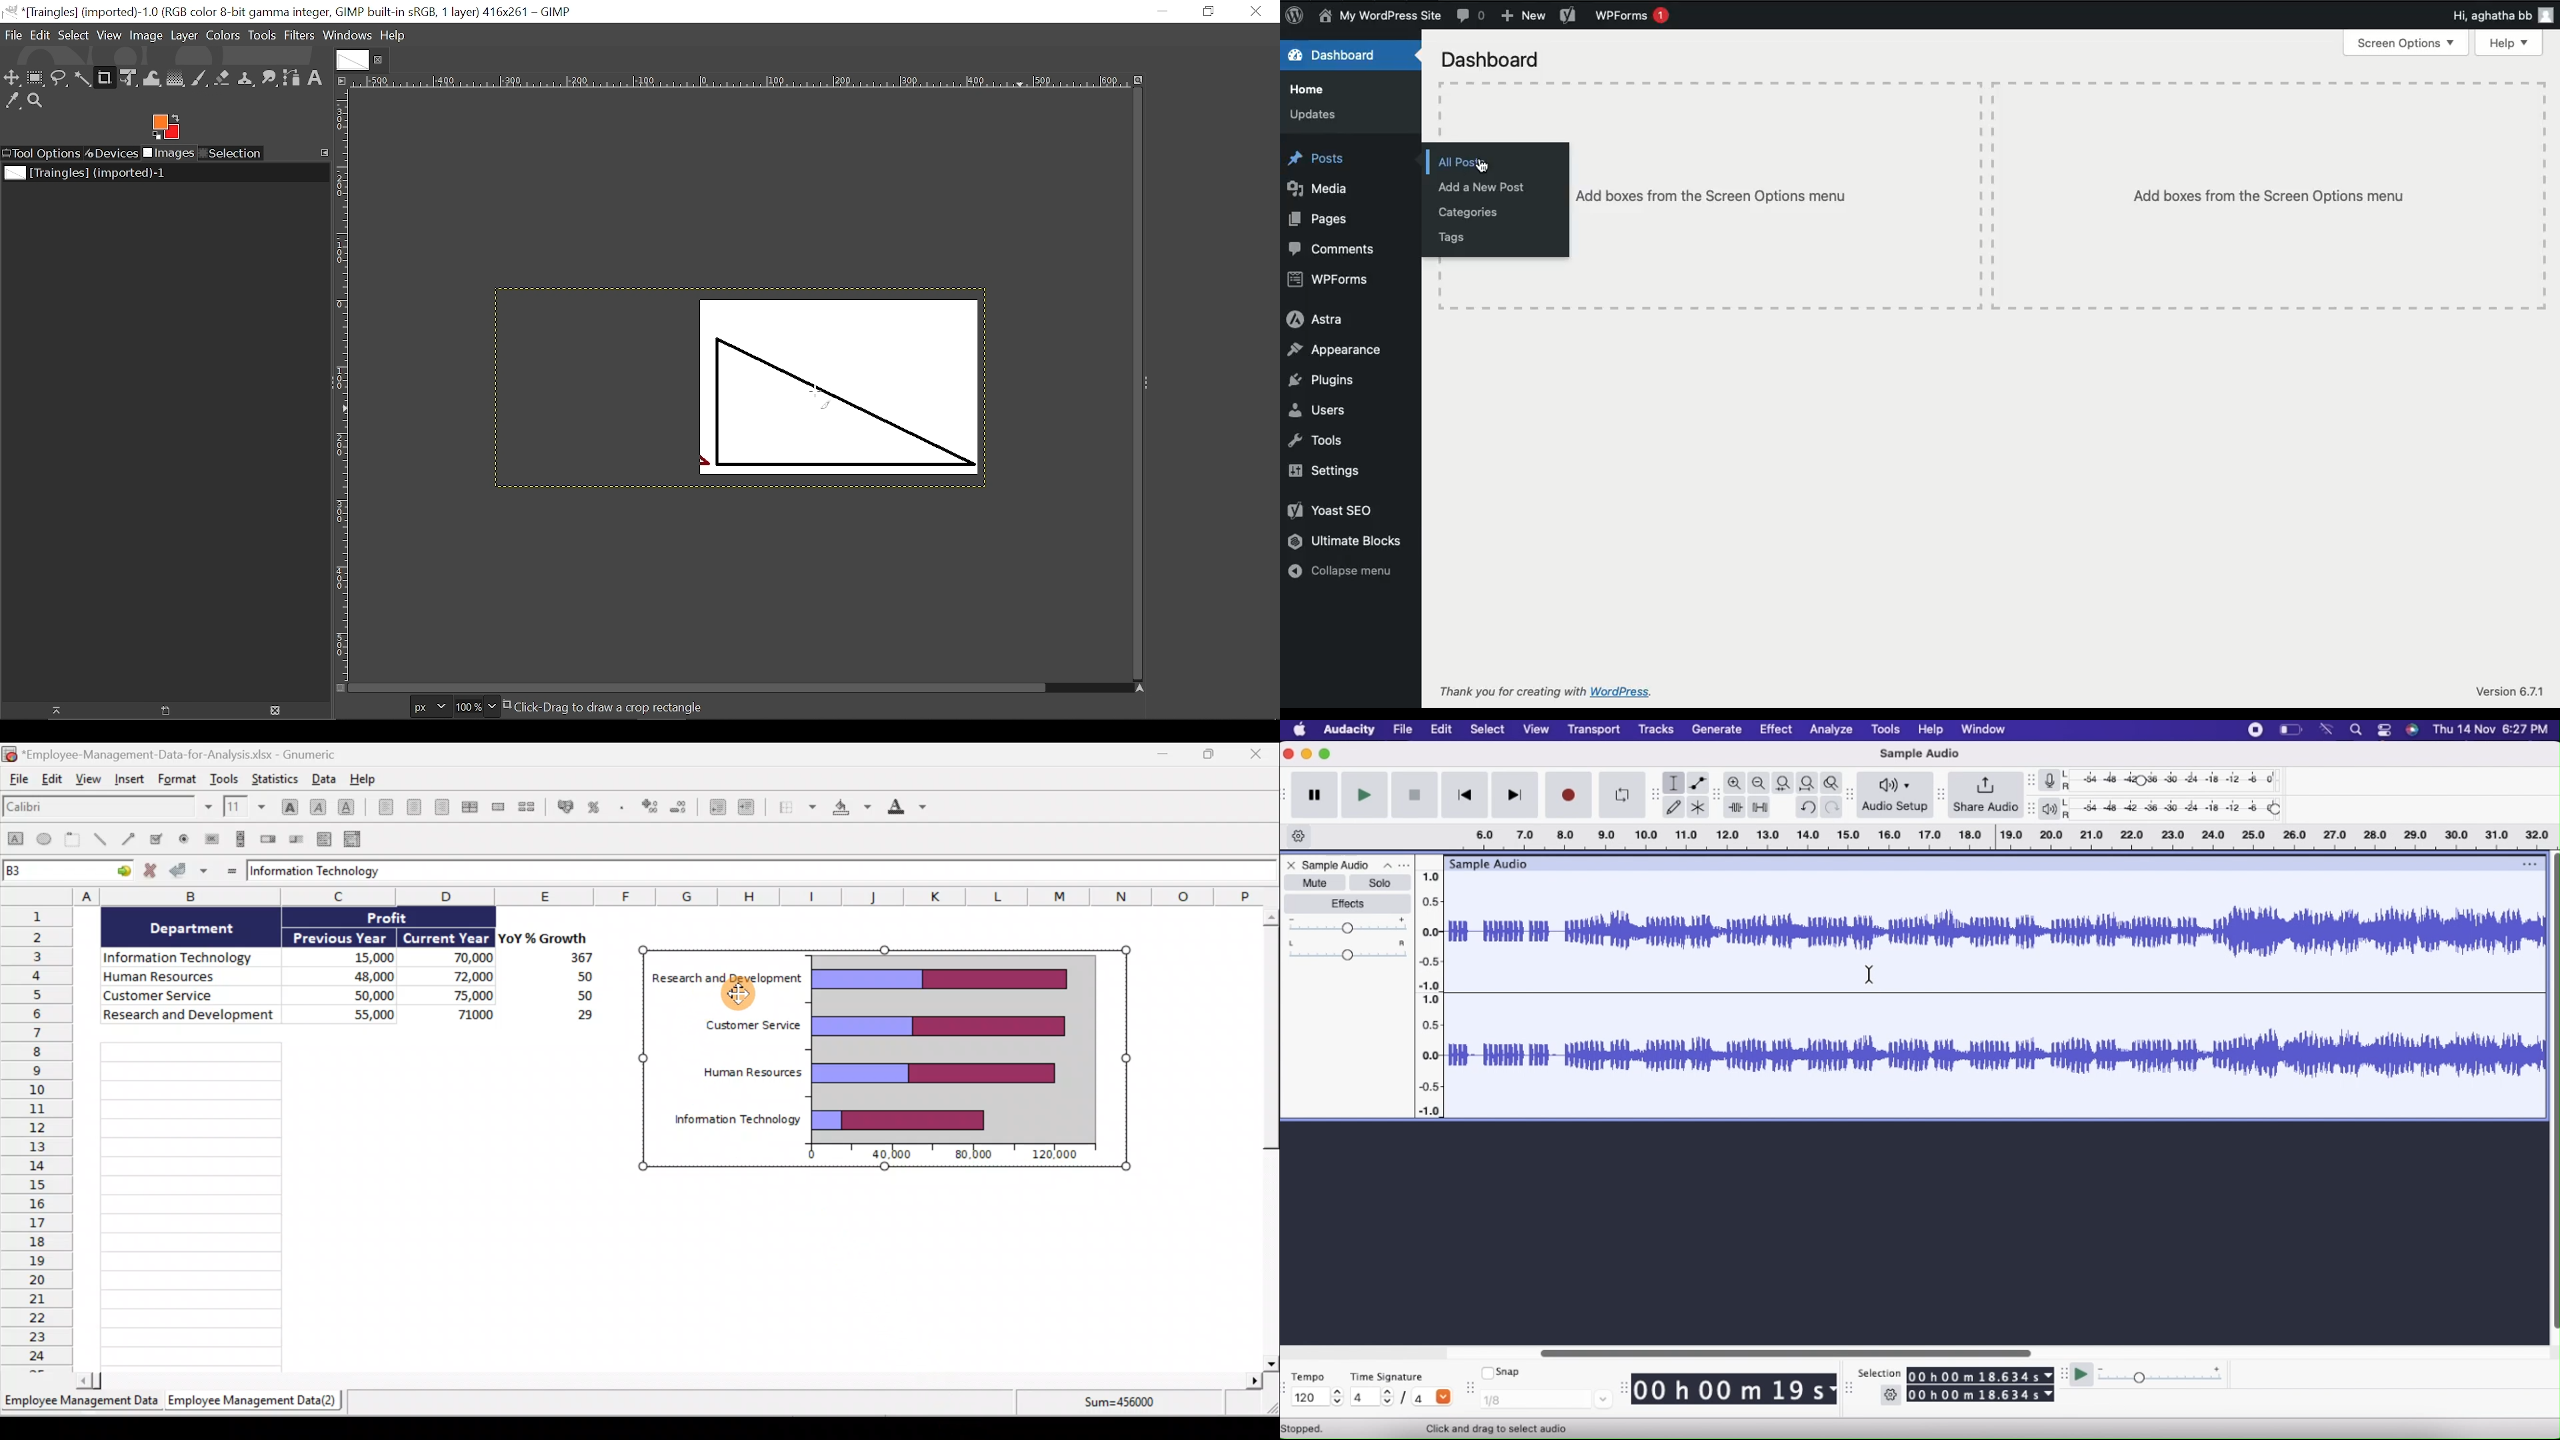 The height and width of the screenshot is (1456, 2576). Describe the element at coordinates (131, 779) in the screenshot. I see `Insert` at that location.